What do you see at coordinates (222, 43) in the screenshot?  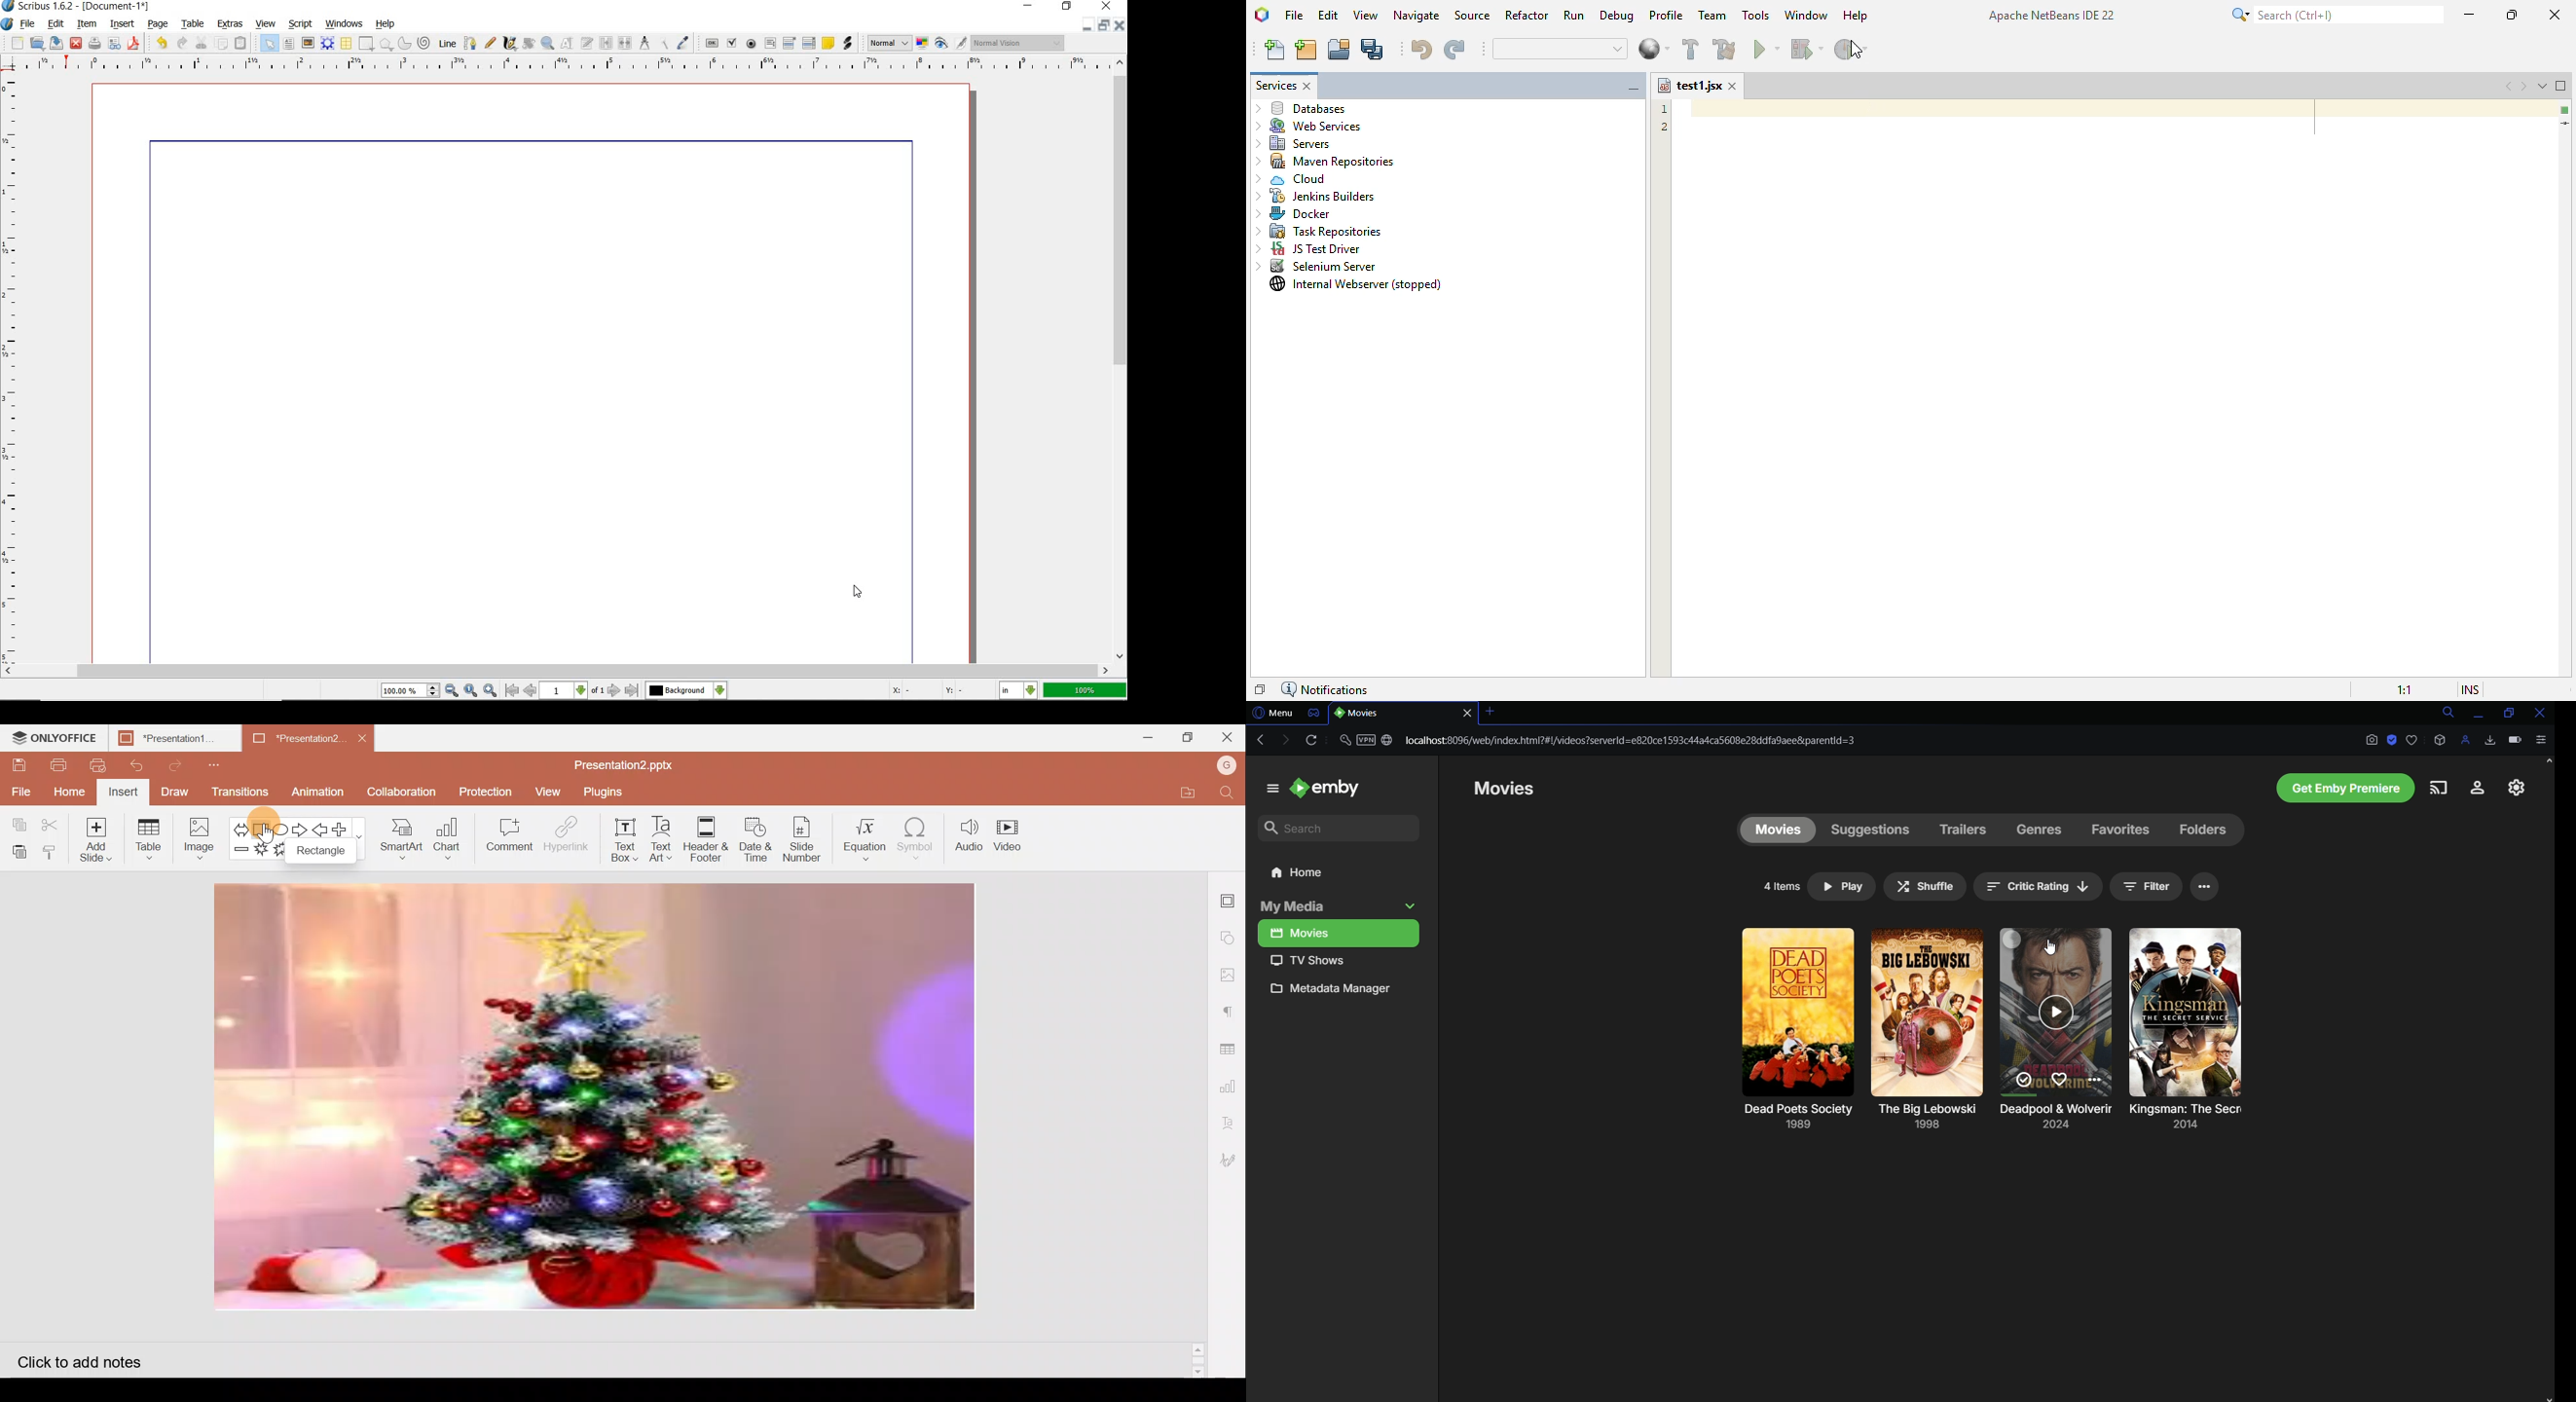 I see `copy` at bounding box center [222, 43].